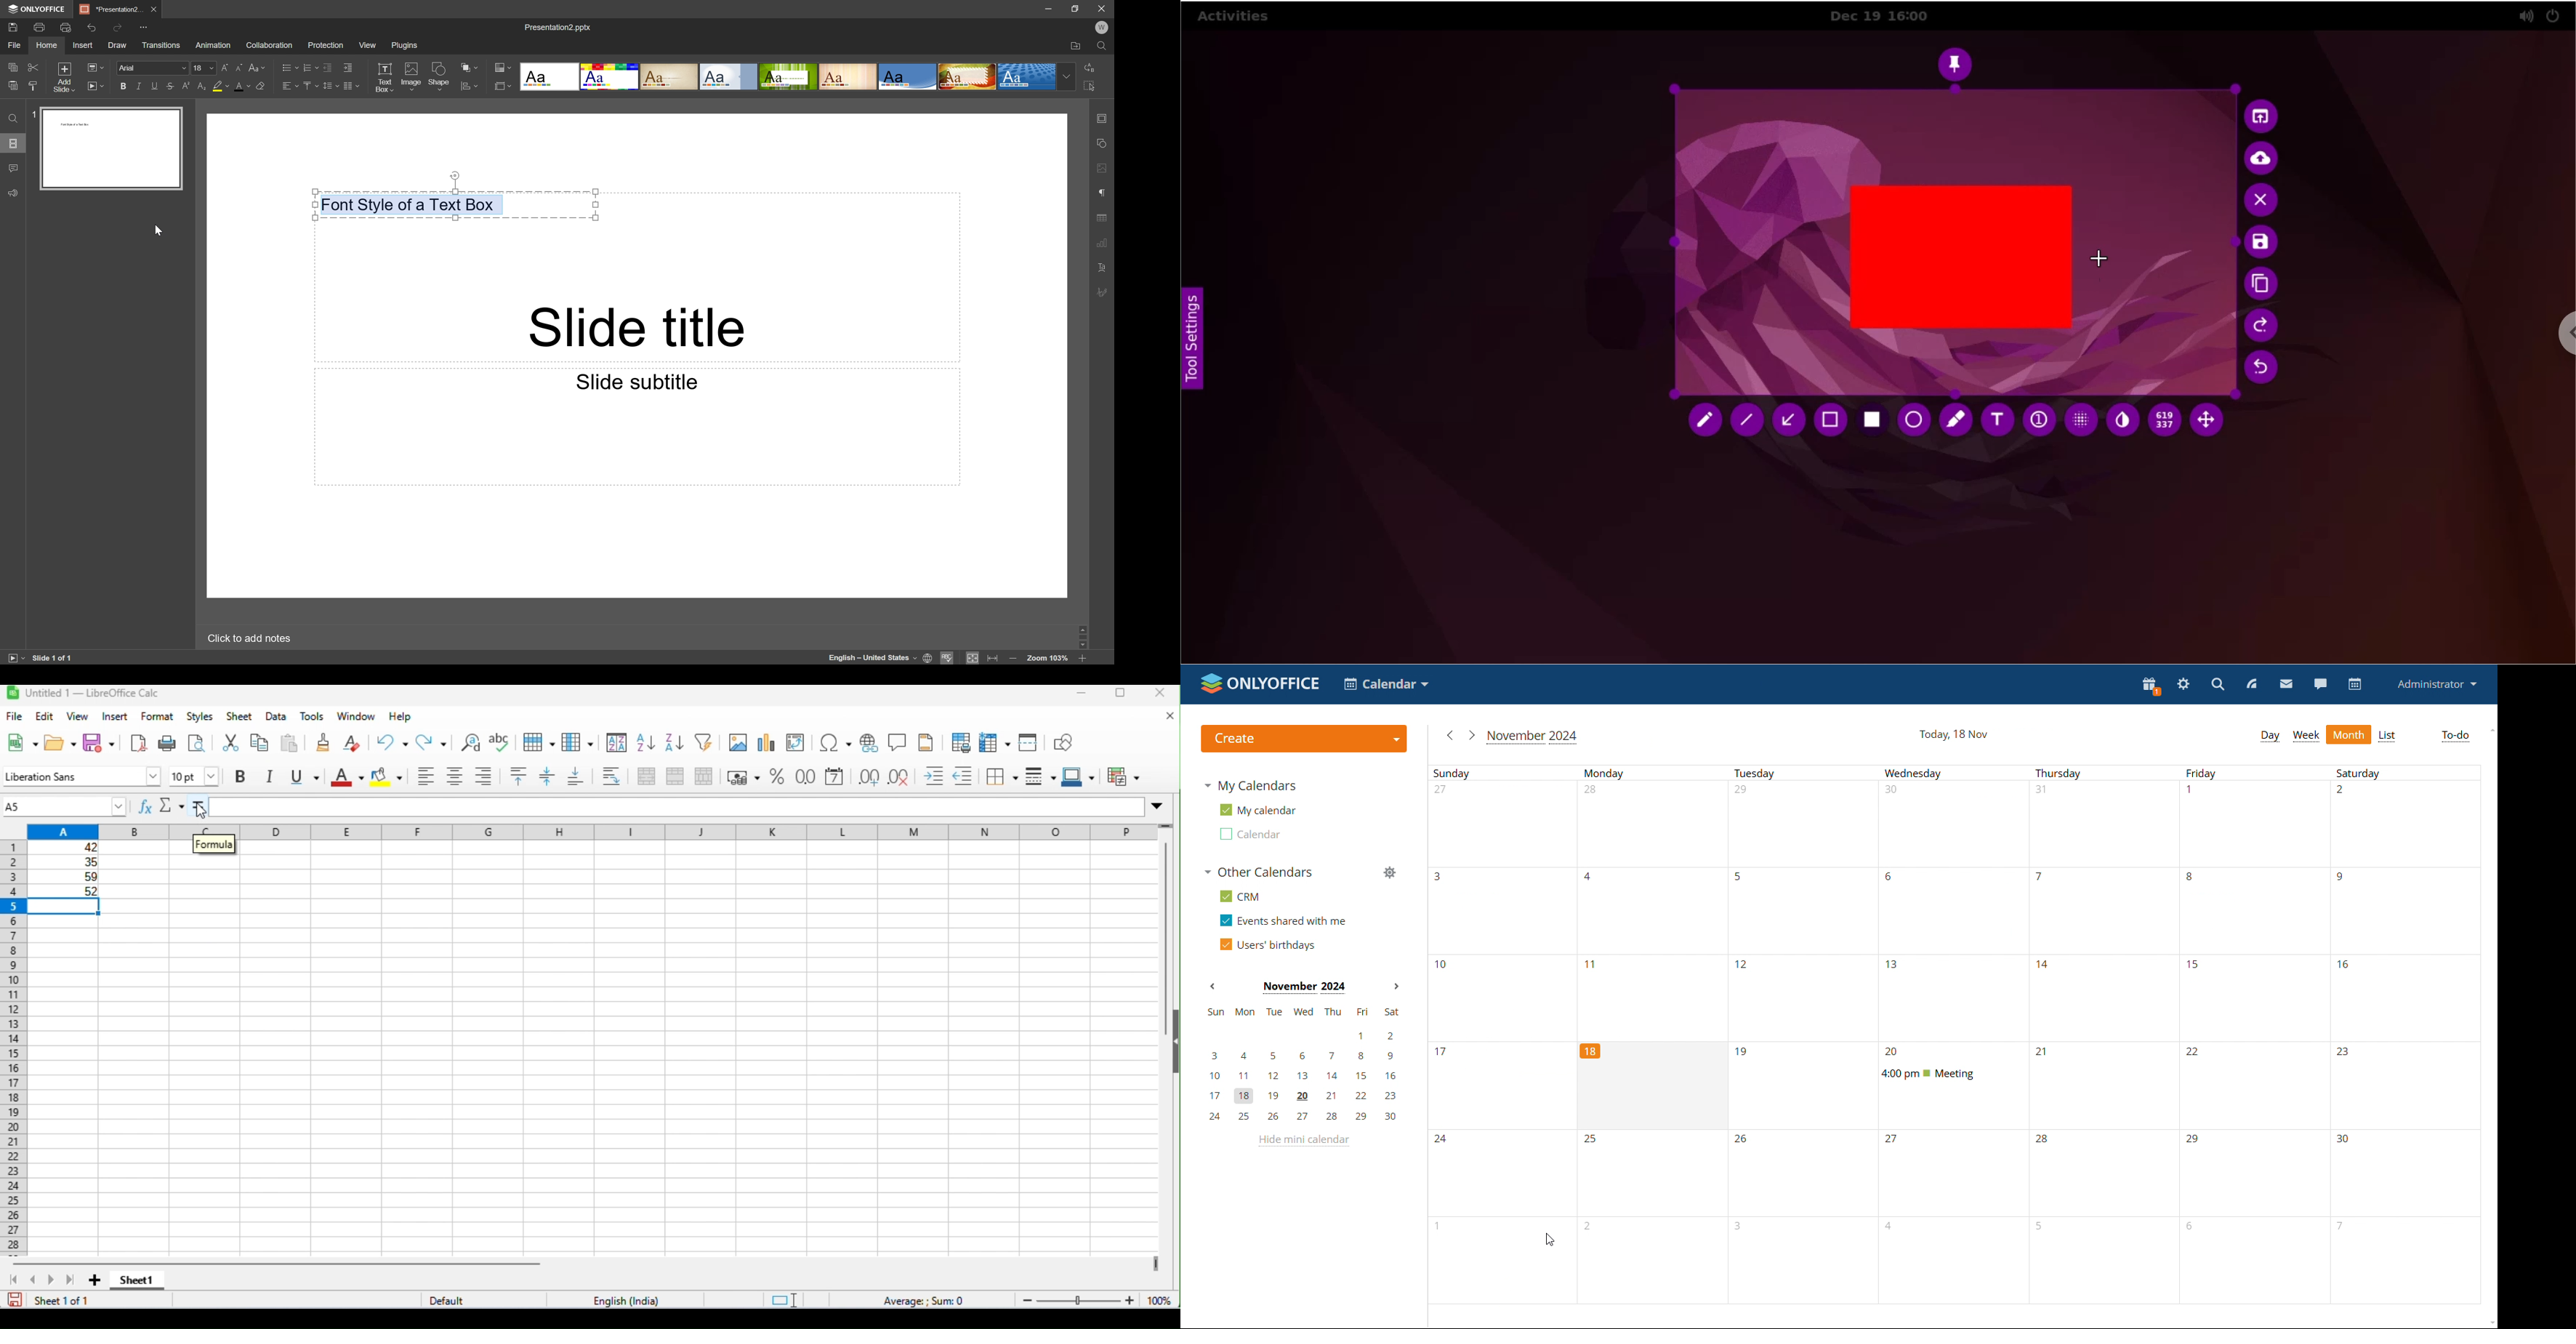  I want to click on expand, so click(1160, 805).